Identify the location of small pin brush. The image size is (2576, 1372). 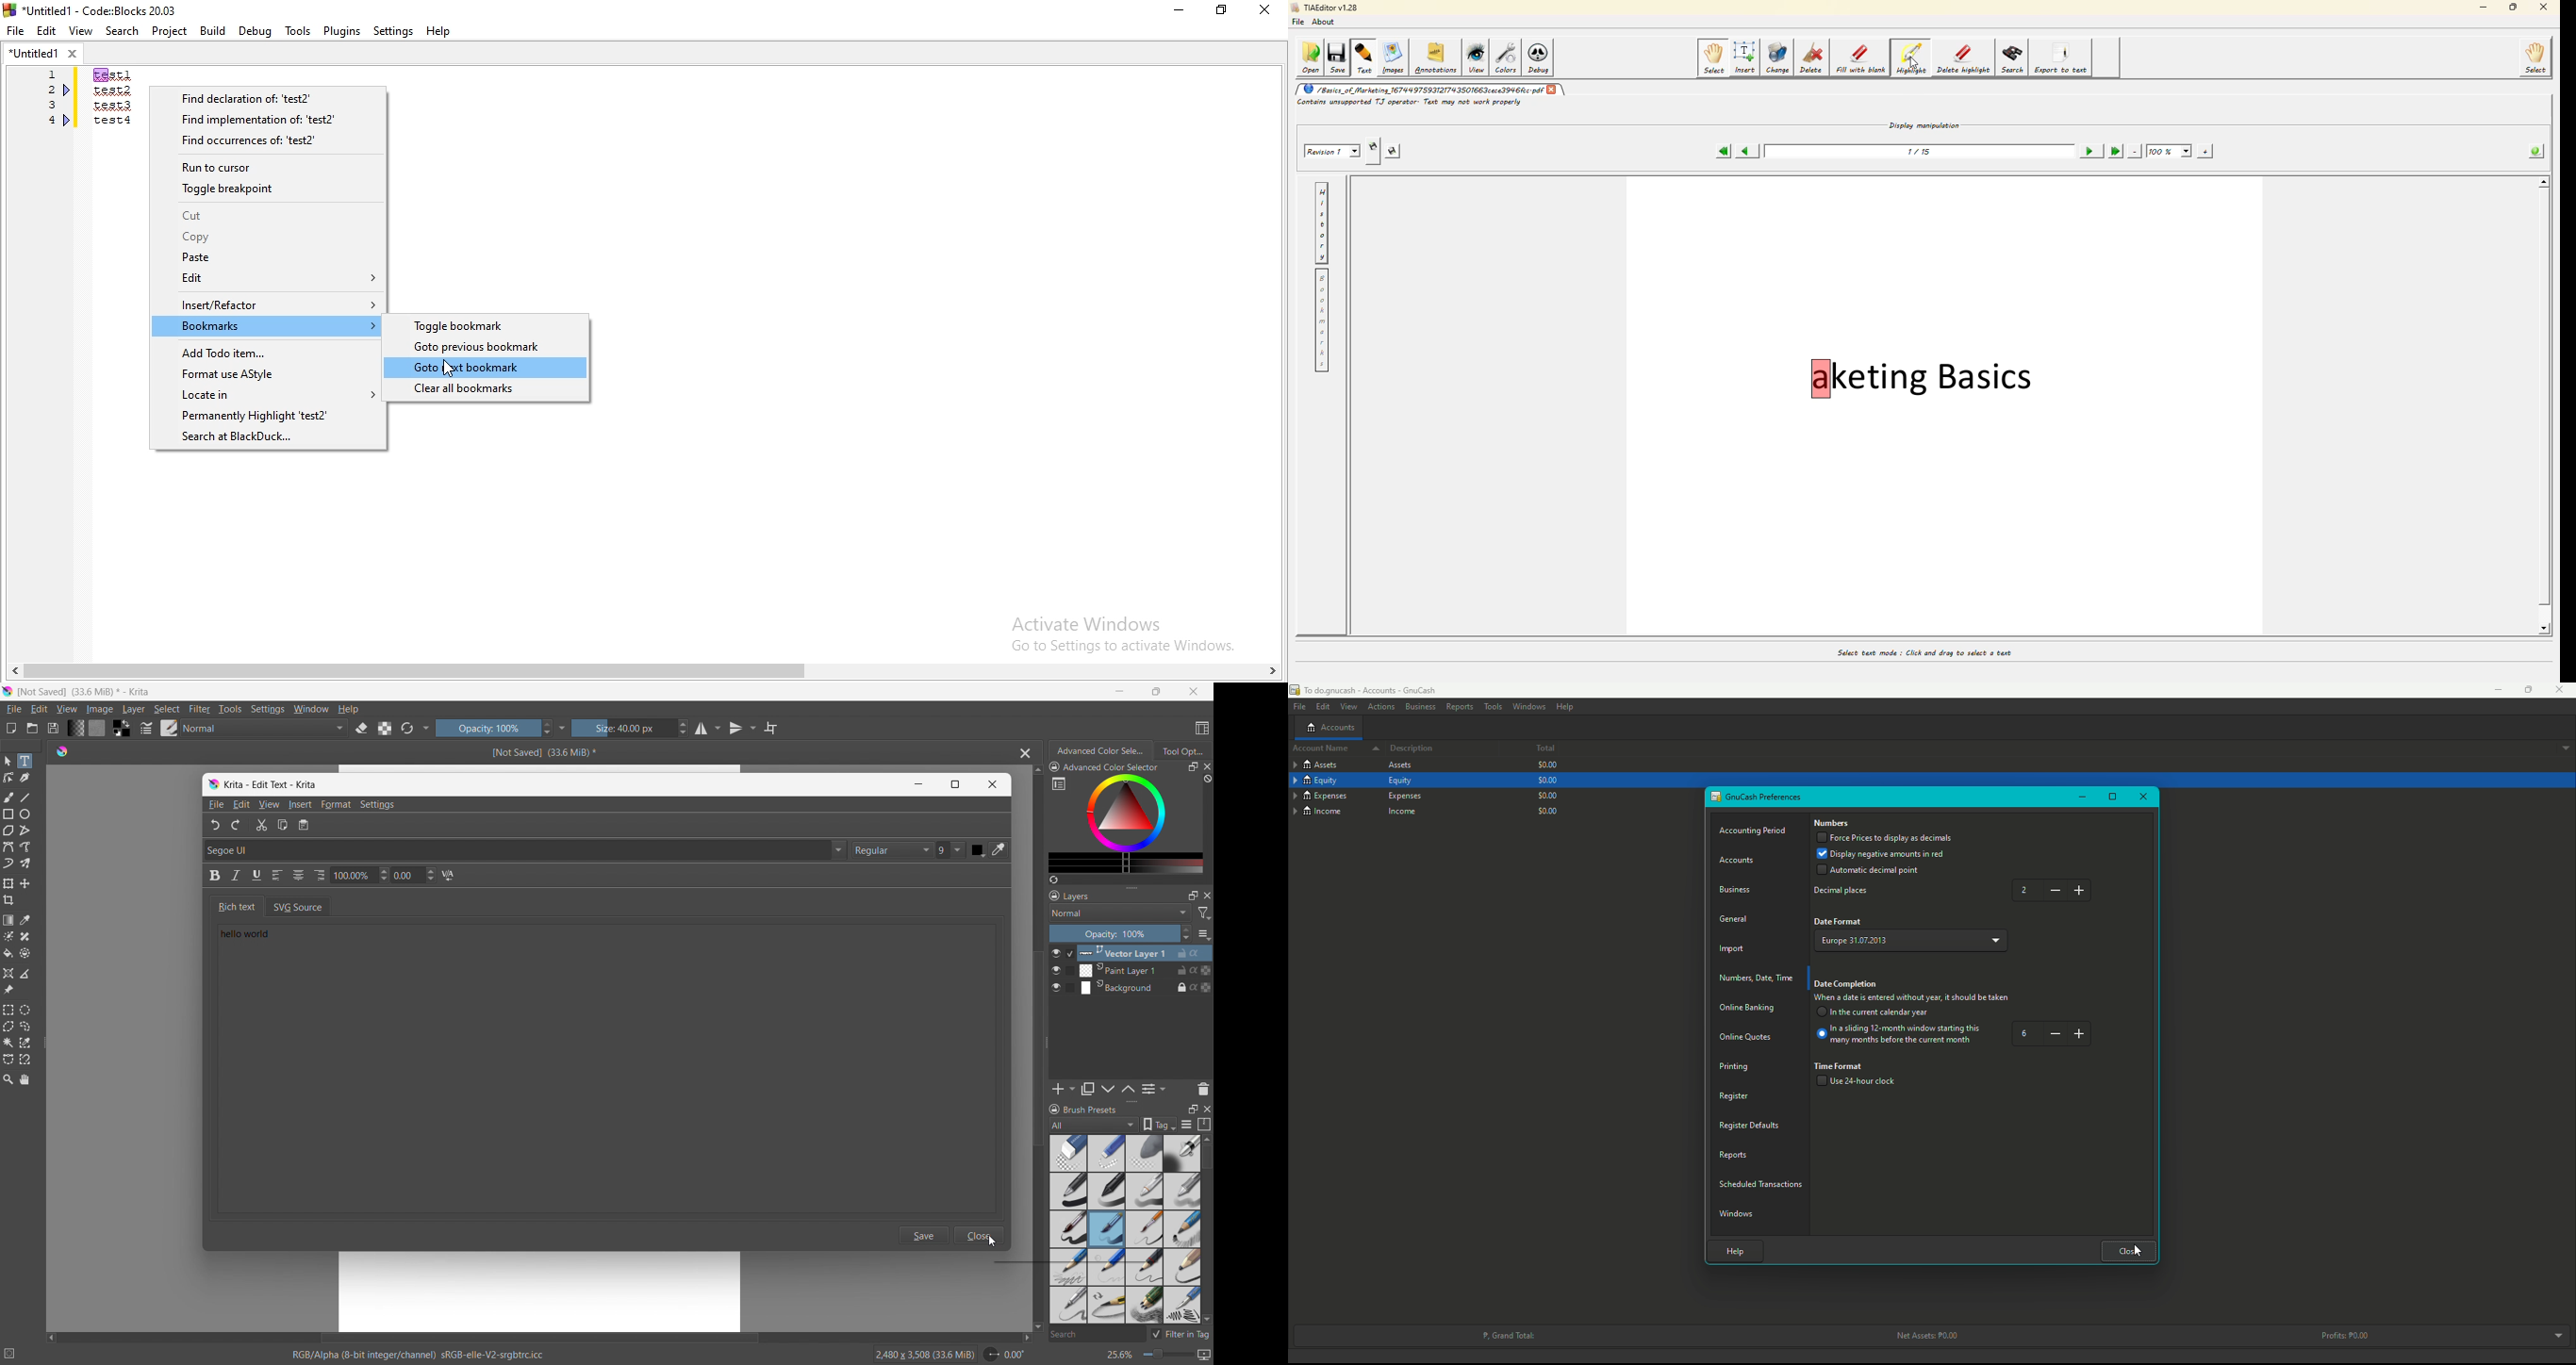
(1143, 1230).